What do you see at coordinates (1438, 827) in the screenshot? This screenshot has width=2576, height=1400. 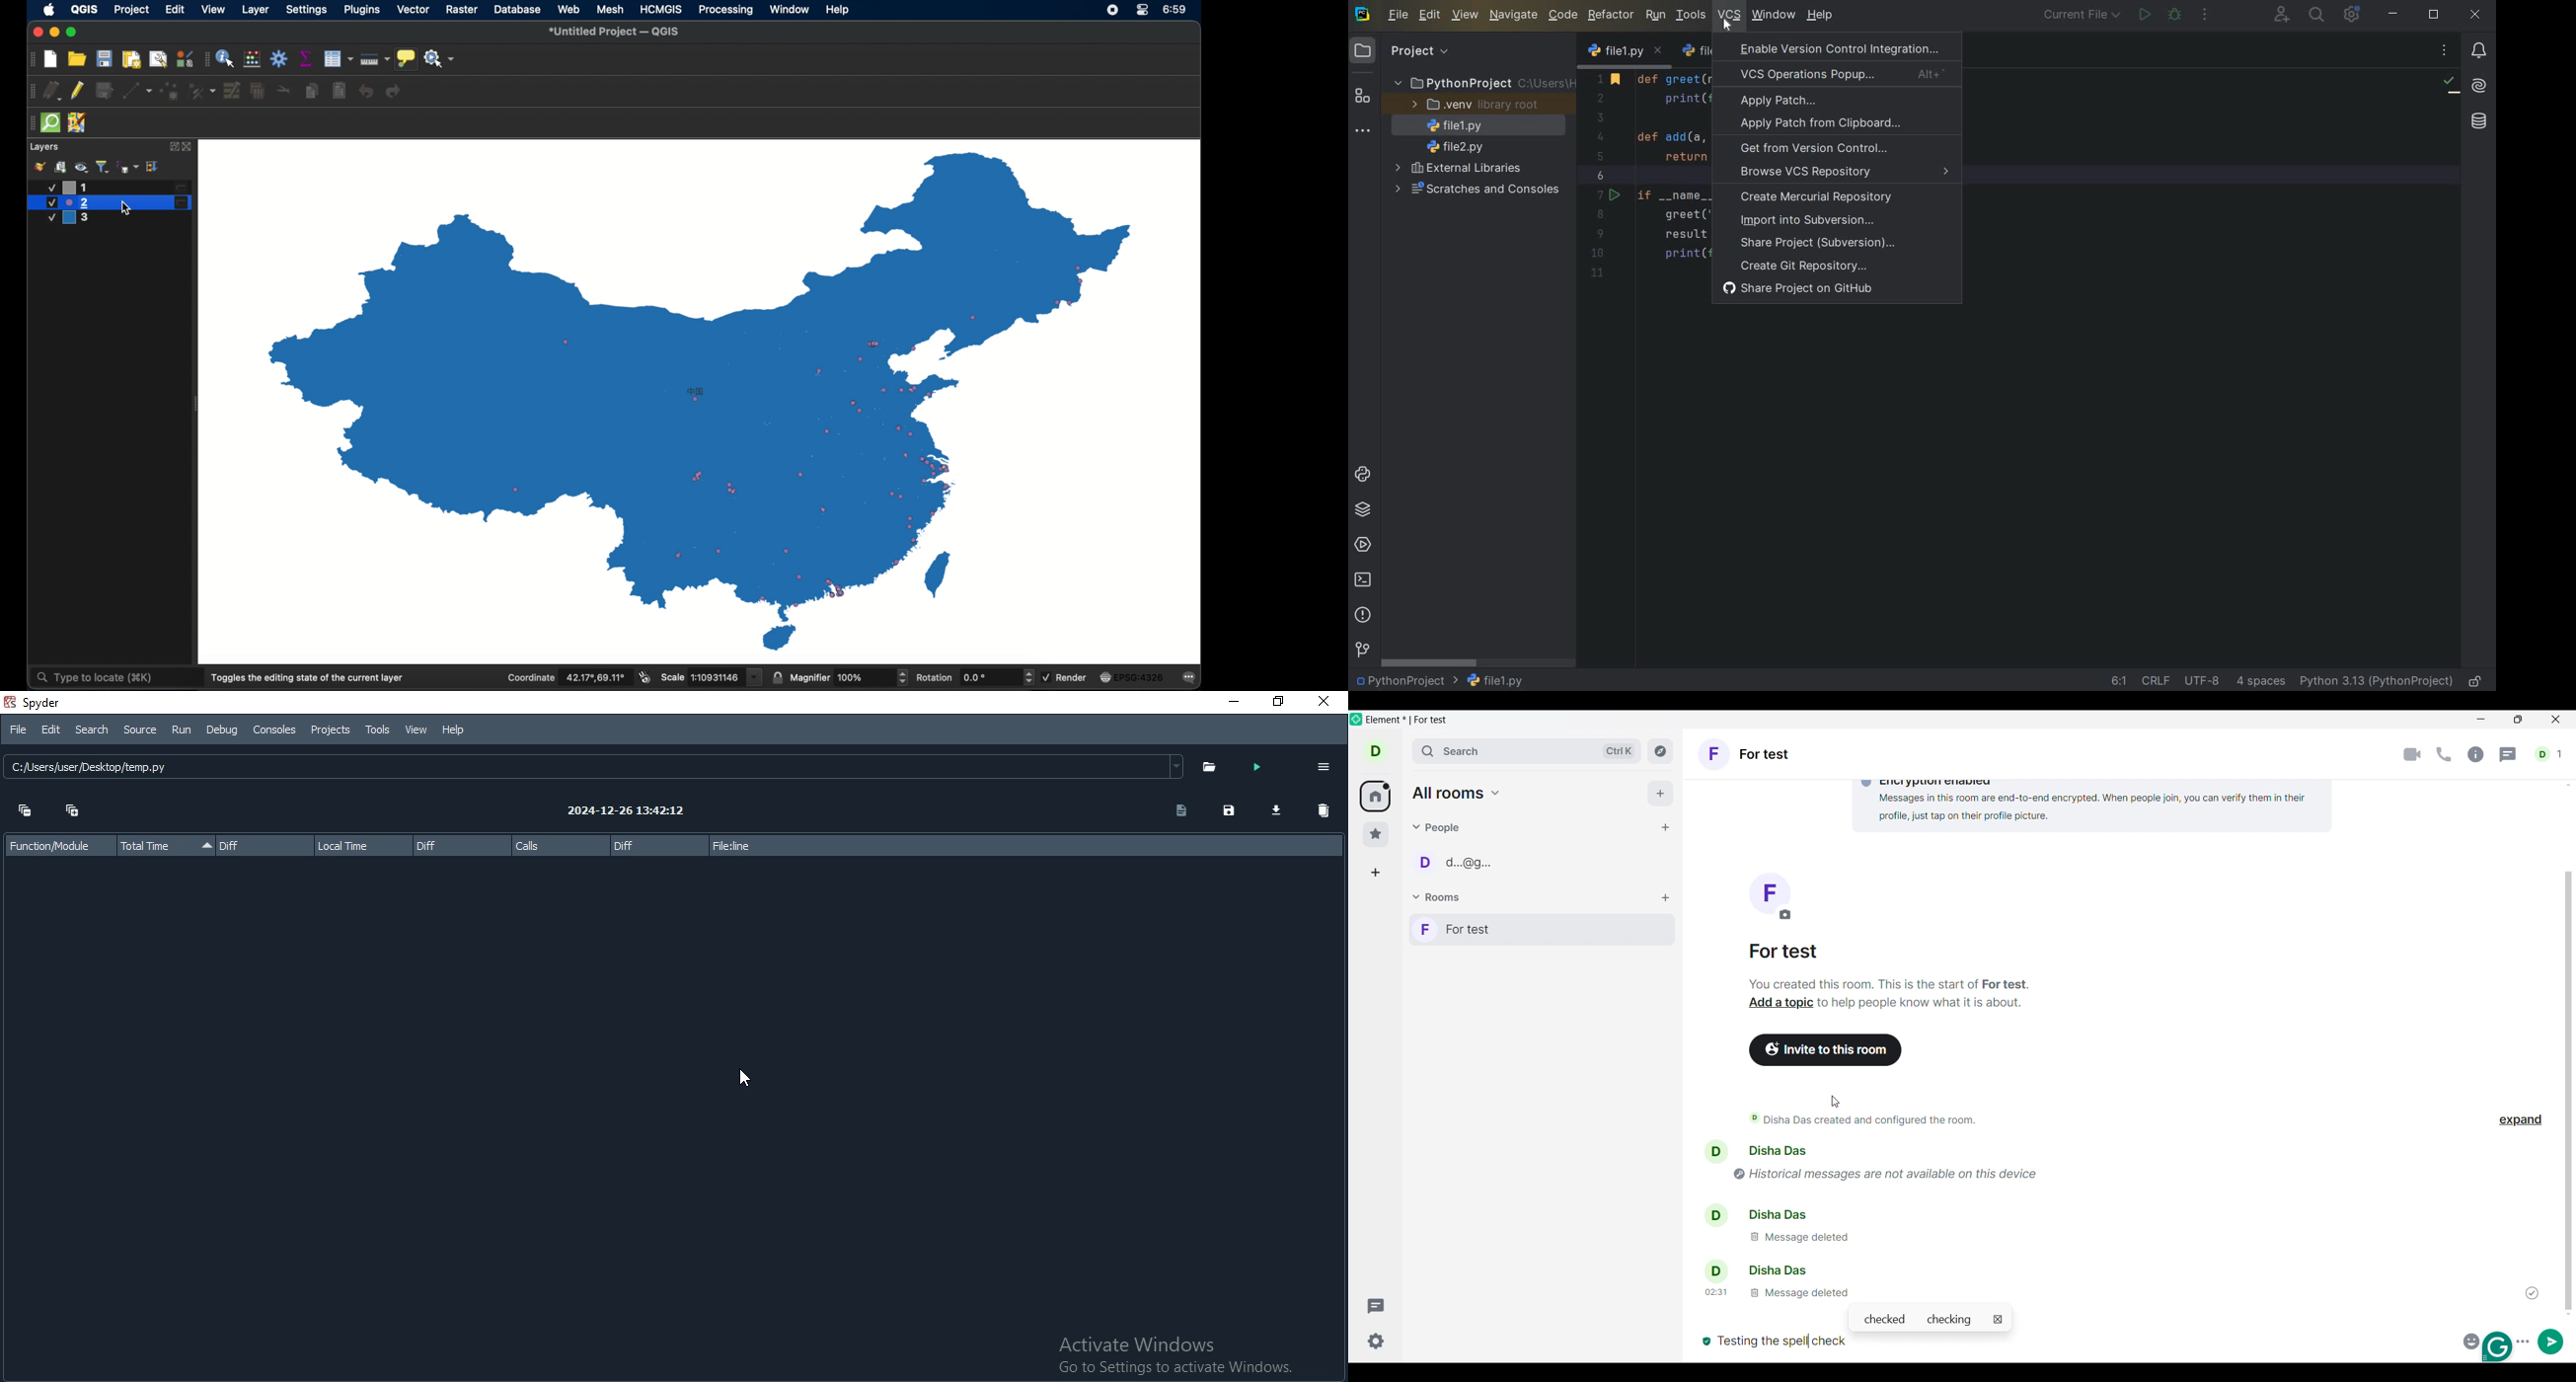 I see `People ` at bounding box center [1438, 827].